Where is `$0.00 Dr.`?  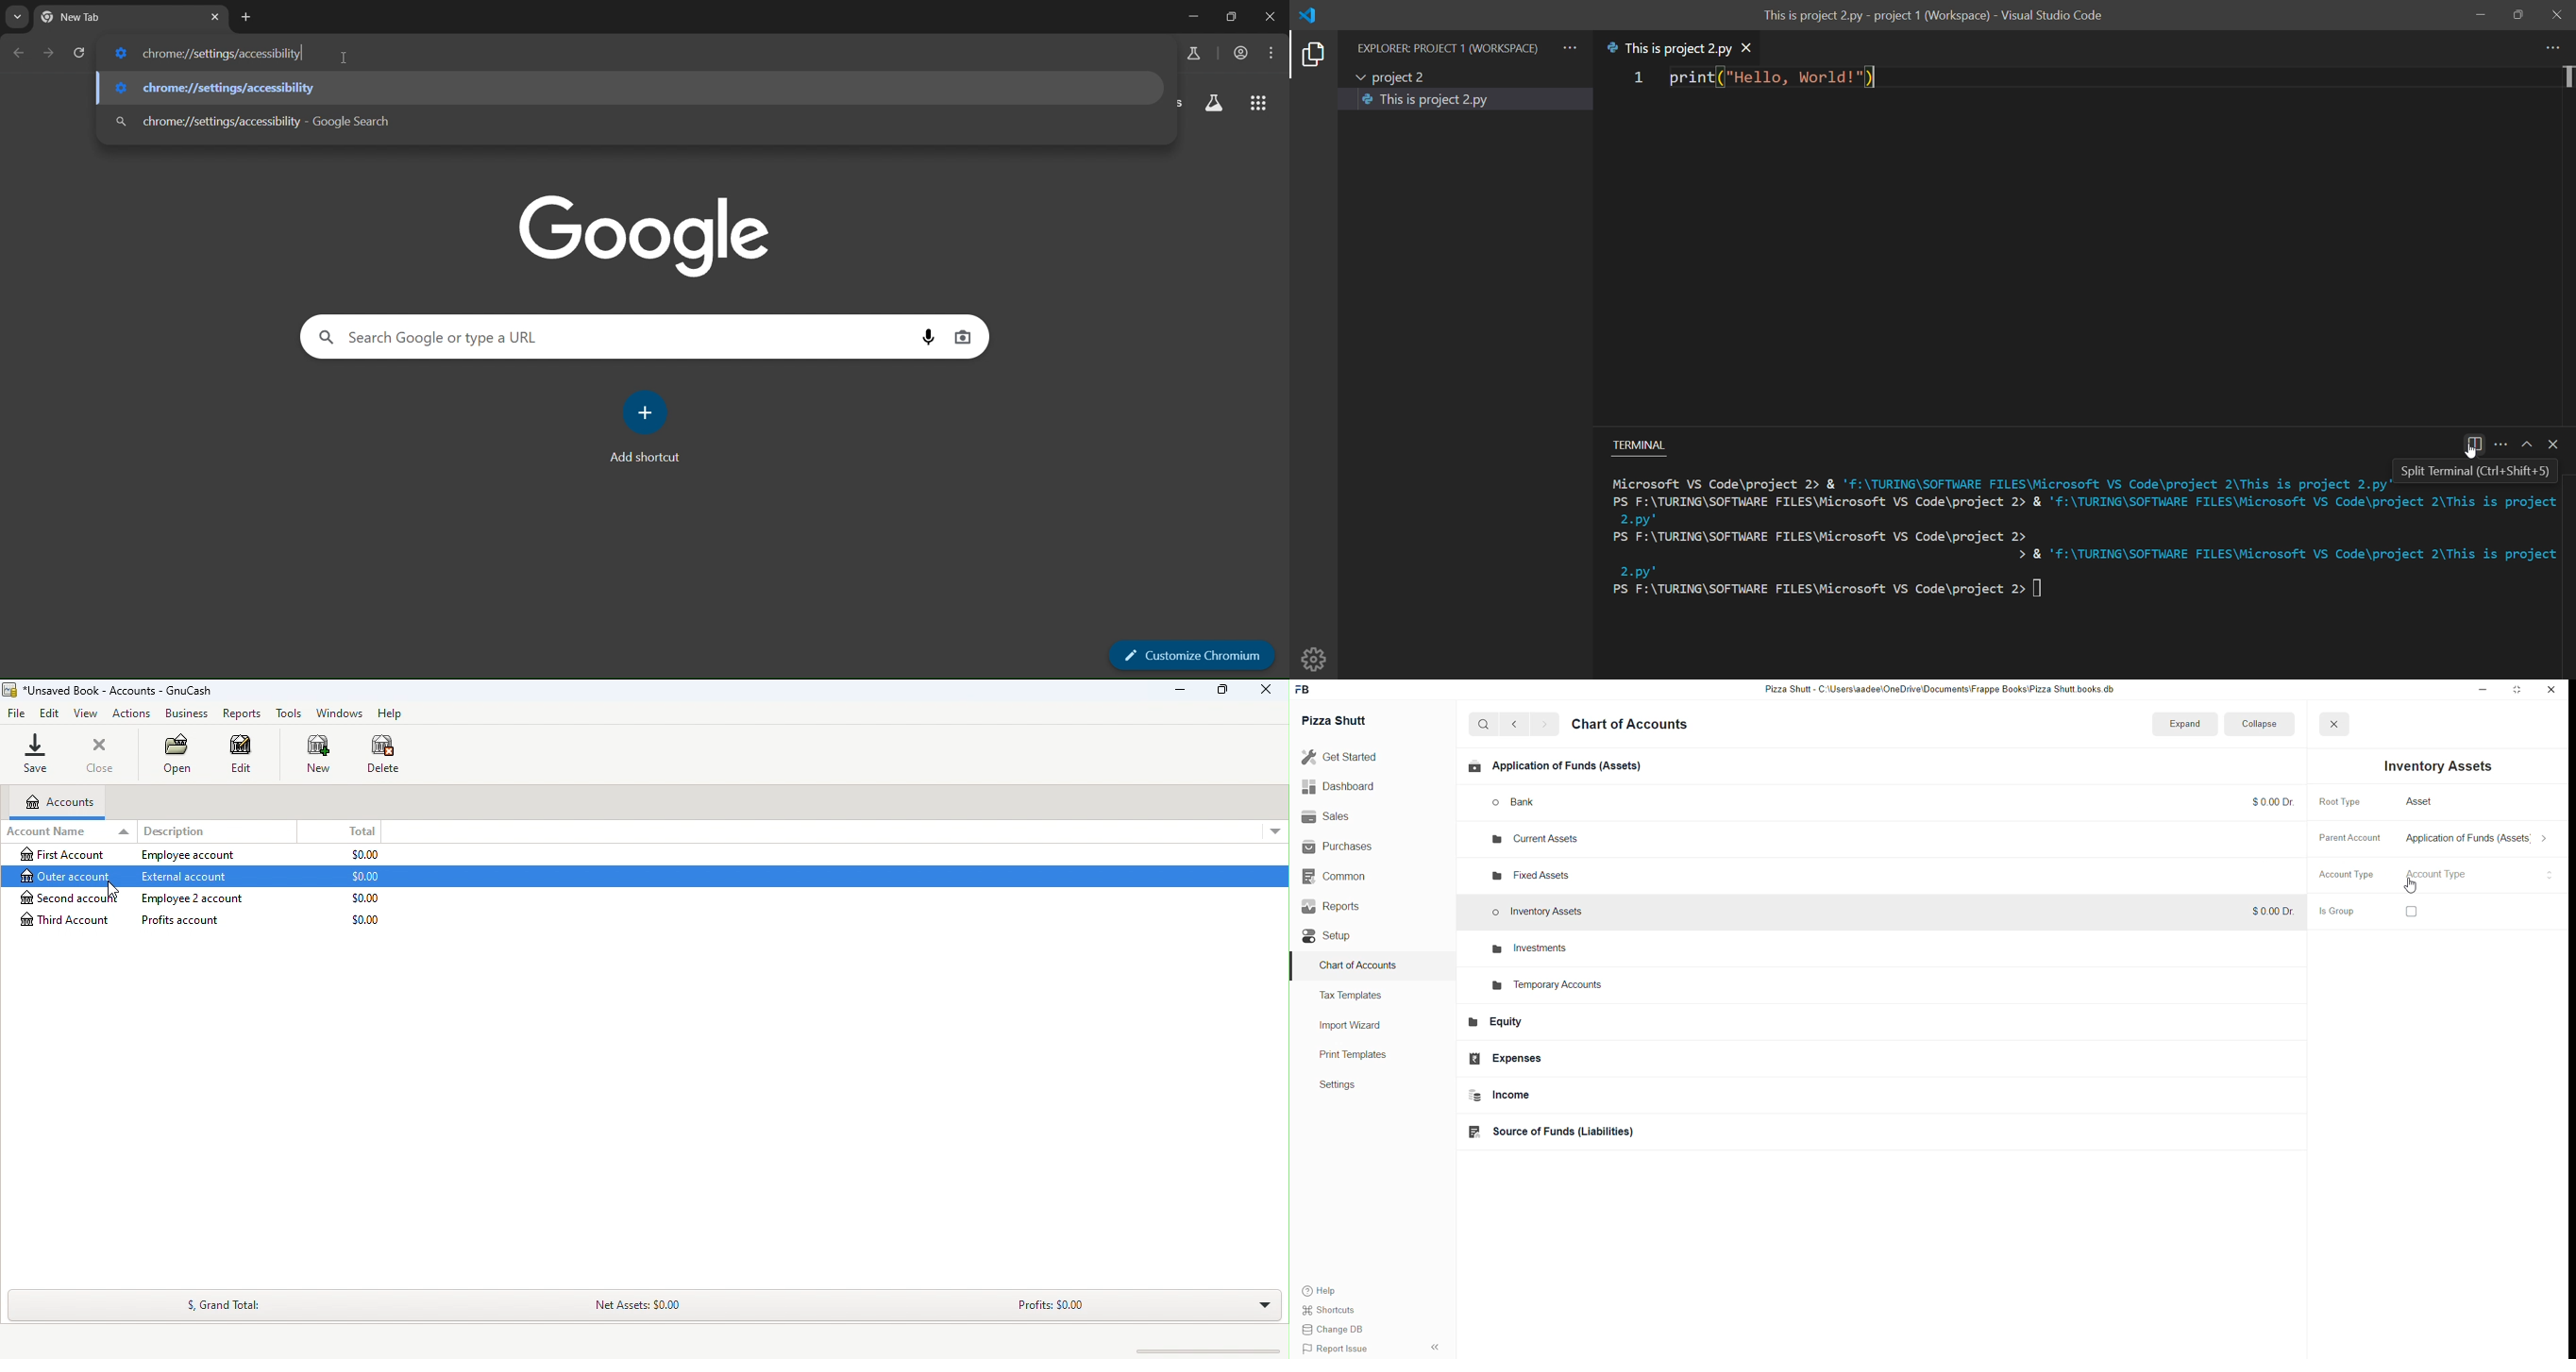 $0.00 Dr. is located at coordinates (2267, 802).